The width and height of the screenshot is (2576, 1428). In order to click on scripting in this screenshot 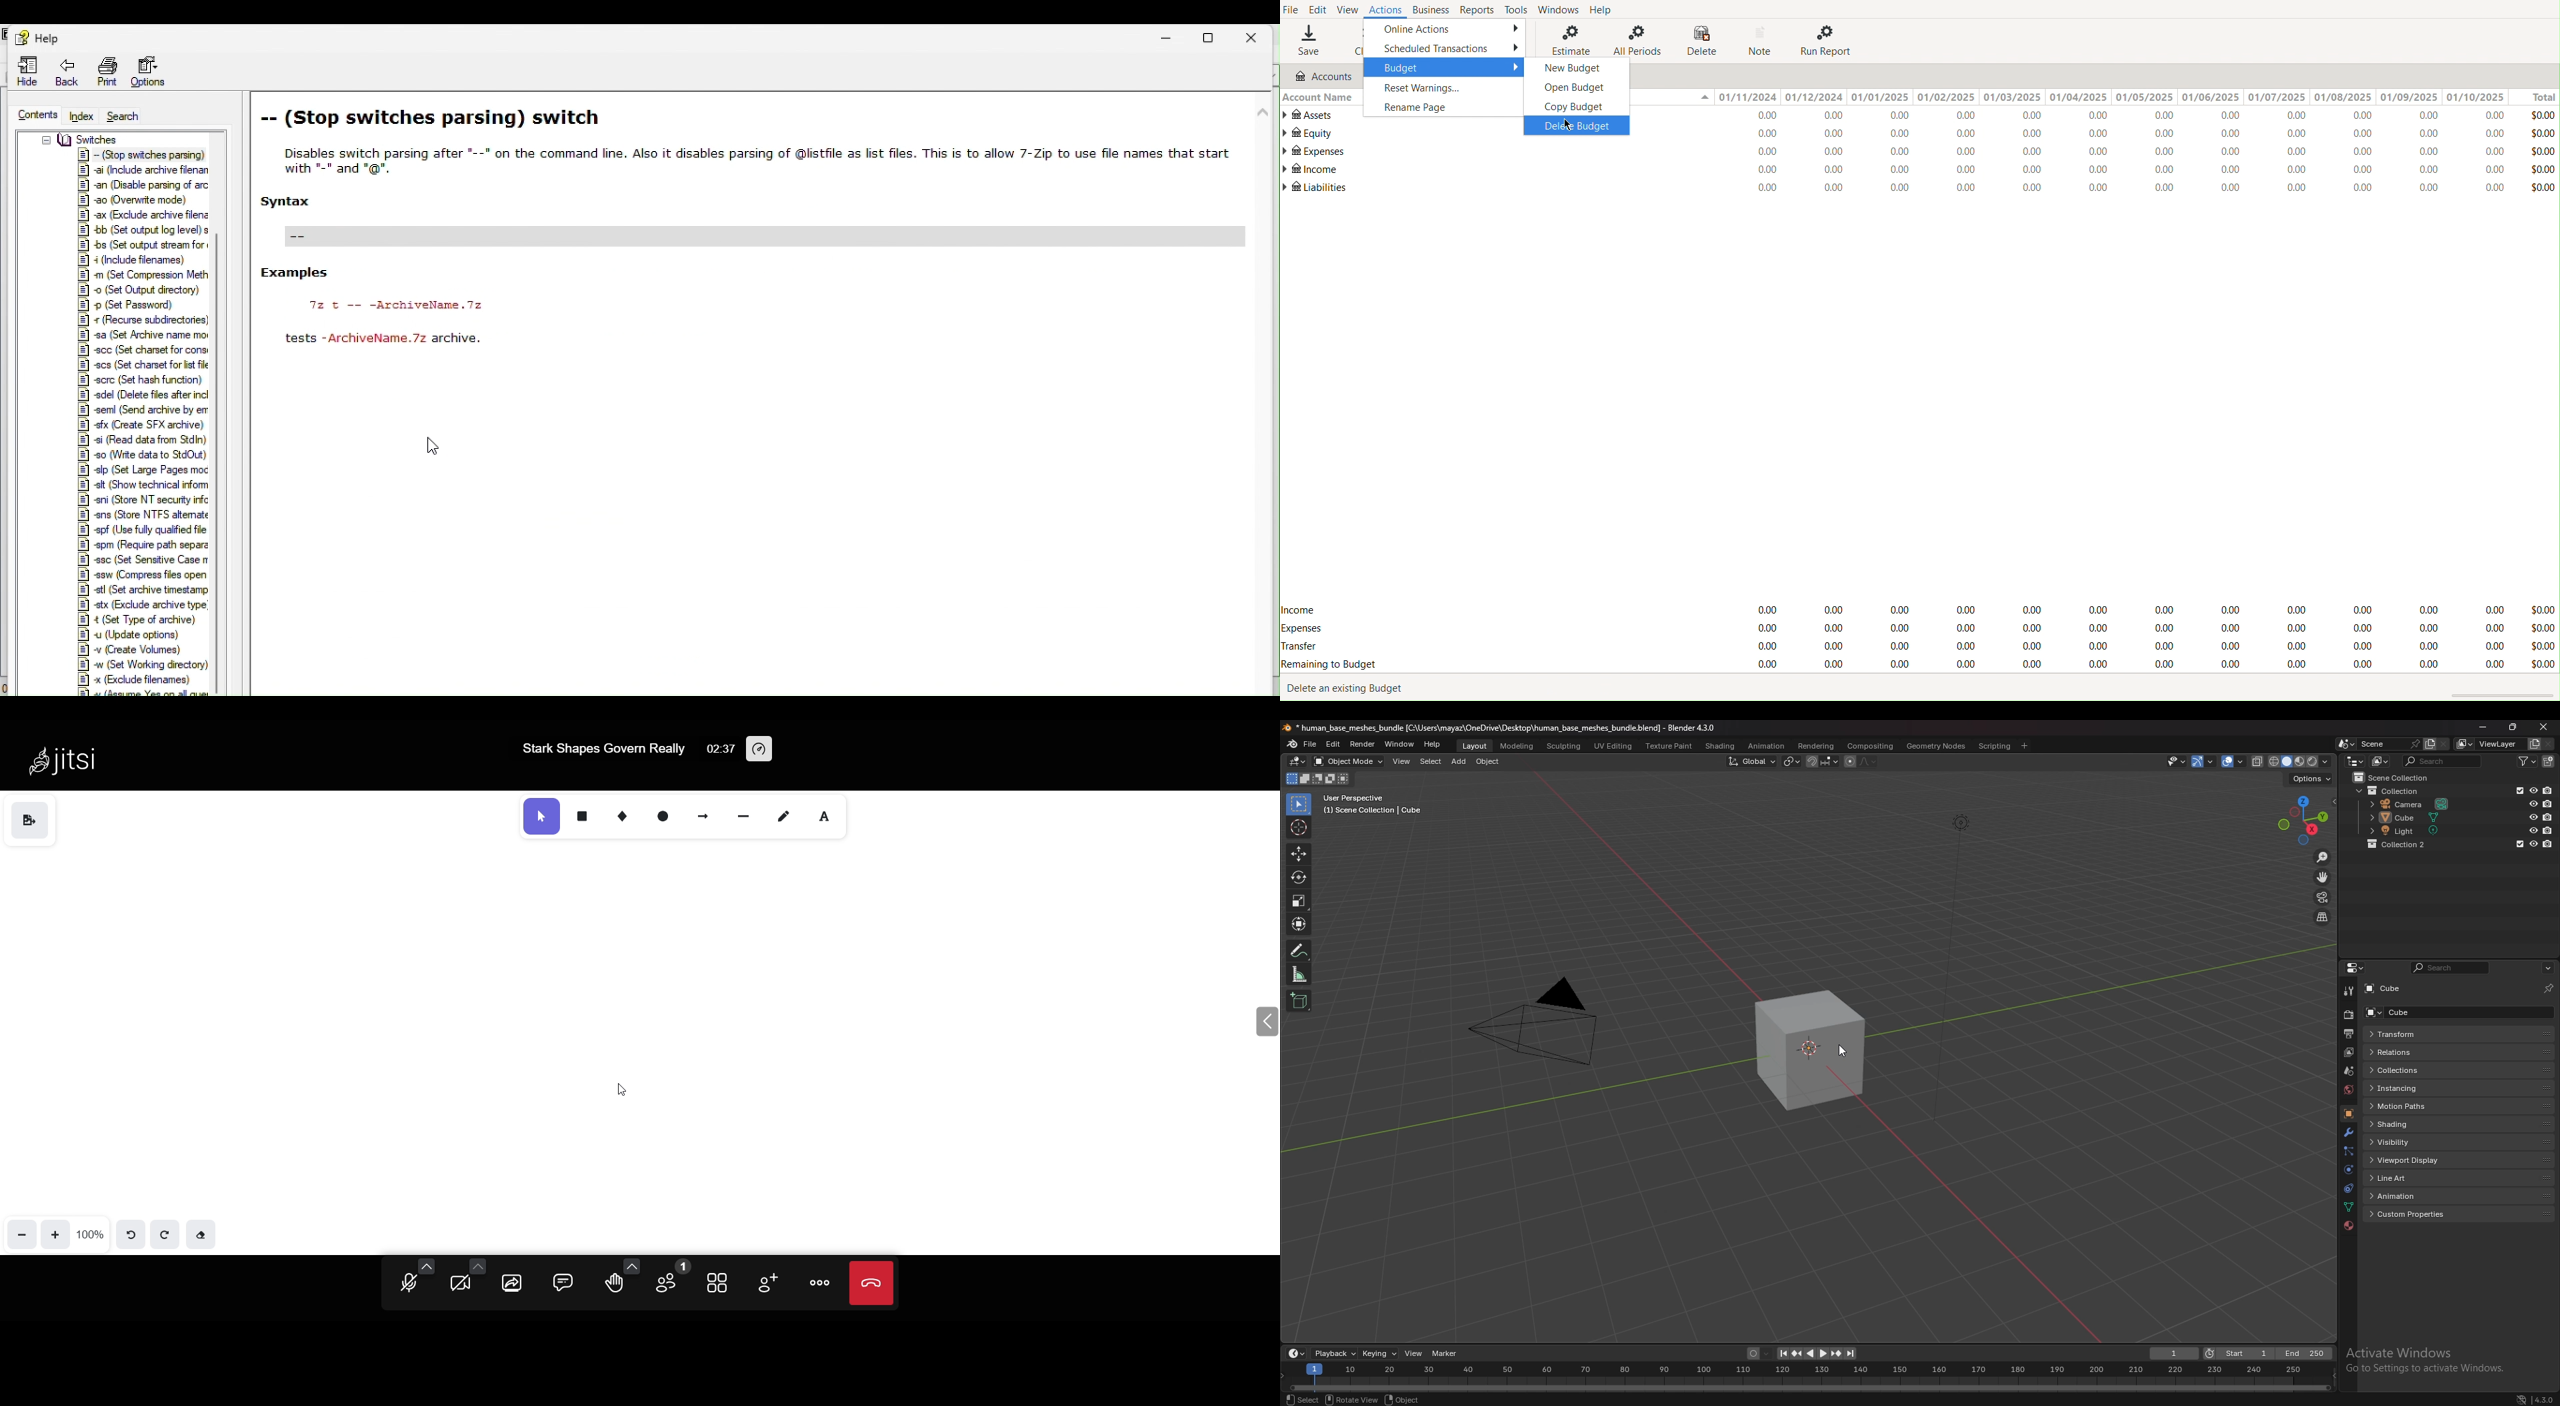, I will do `click(1995, 746)`.